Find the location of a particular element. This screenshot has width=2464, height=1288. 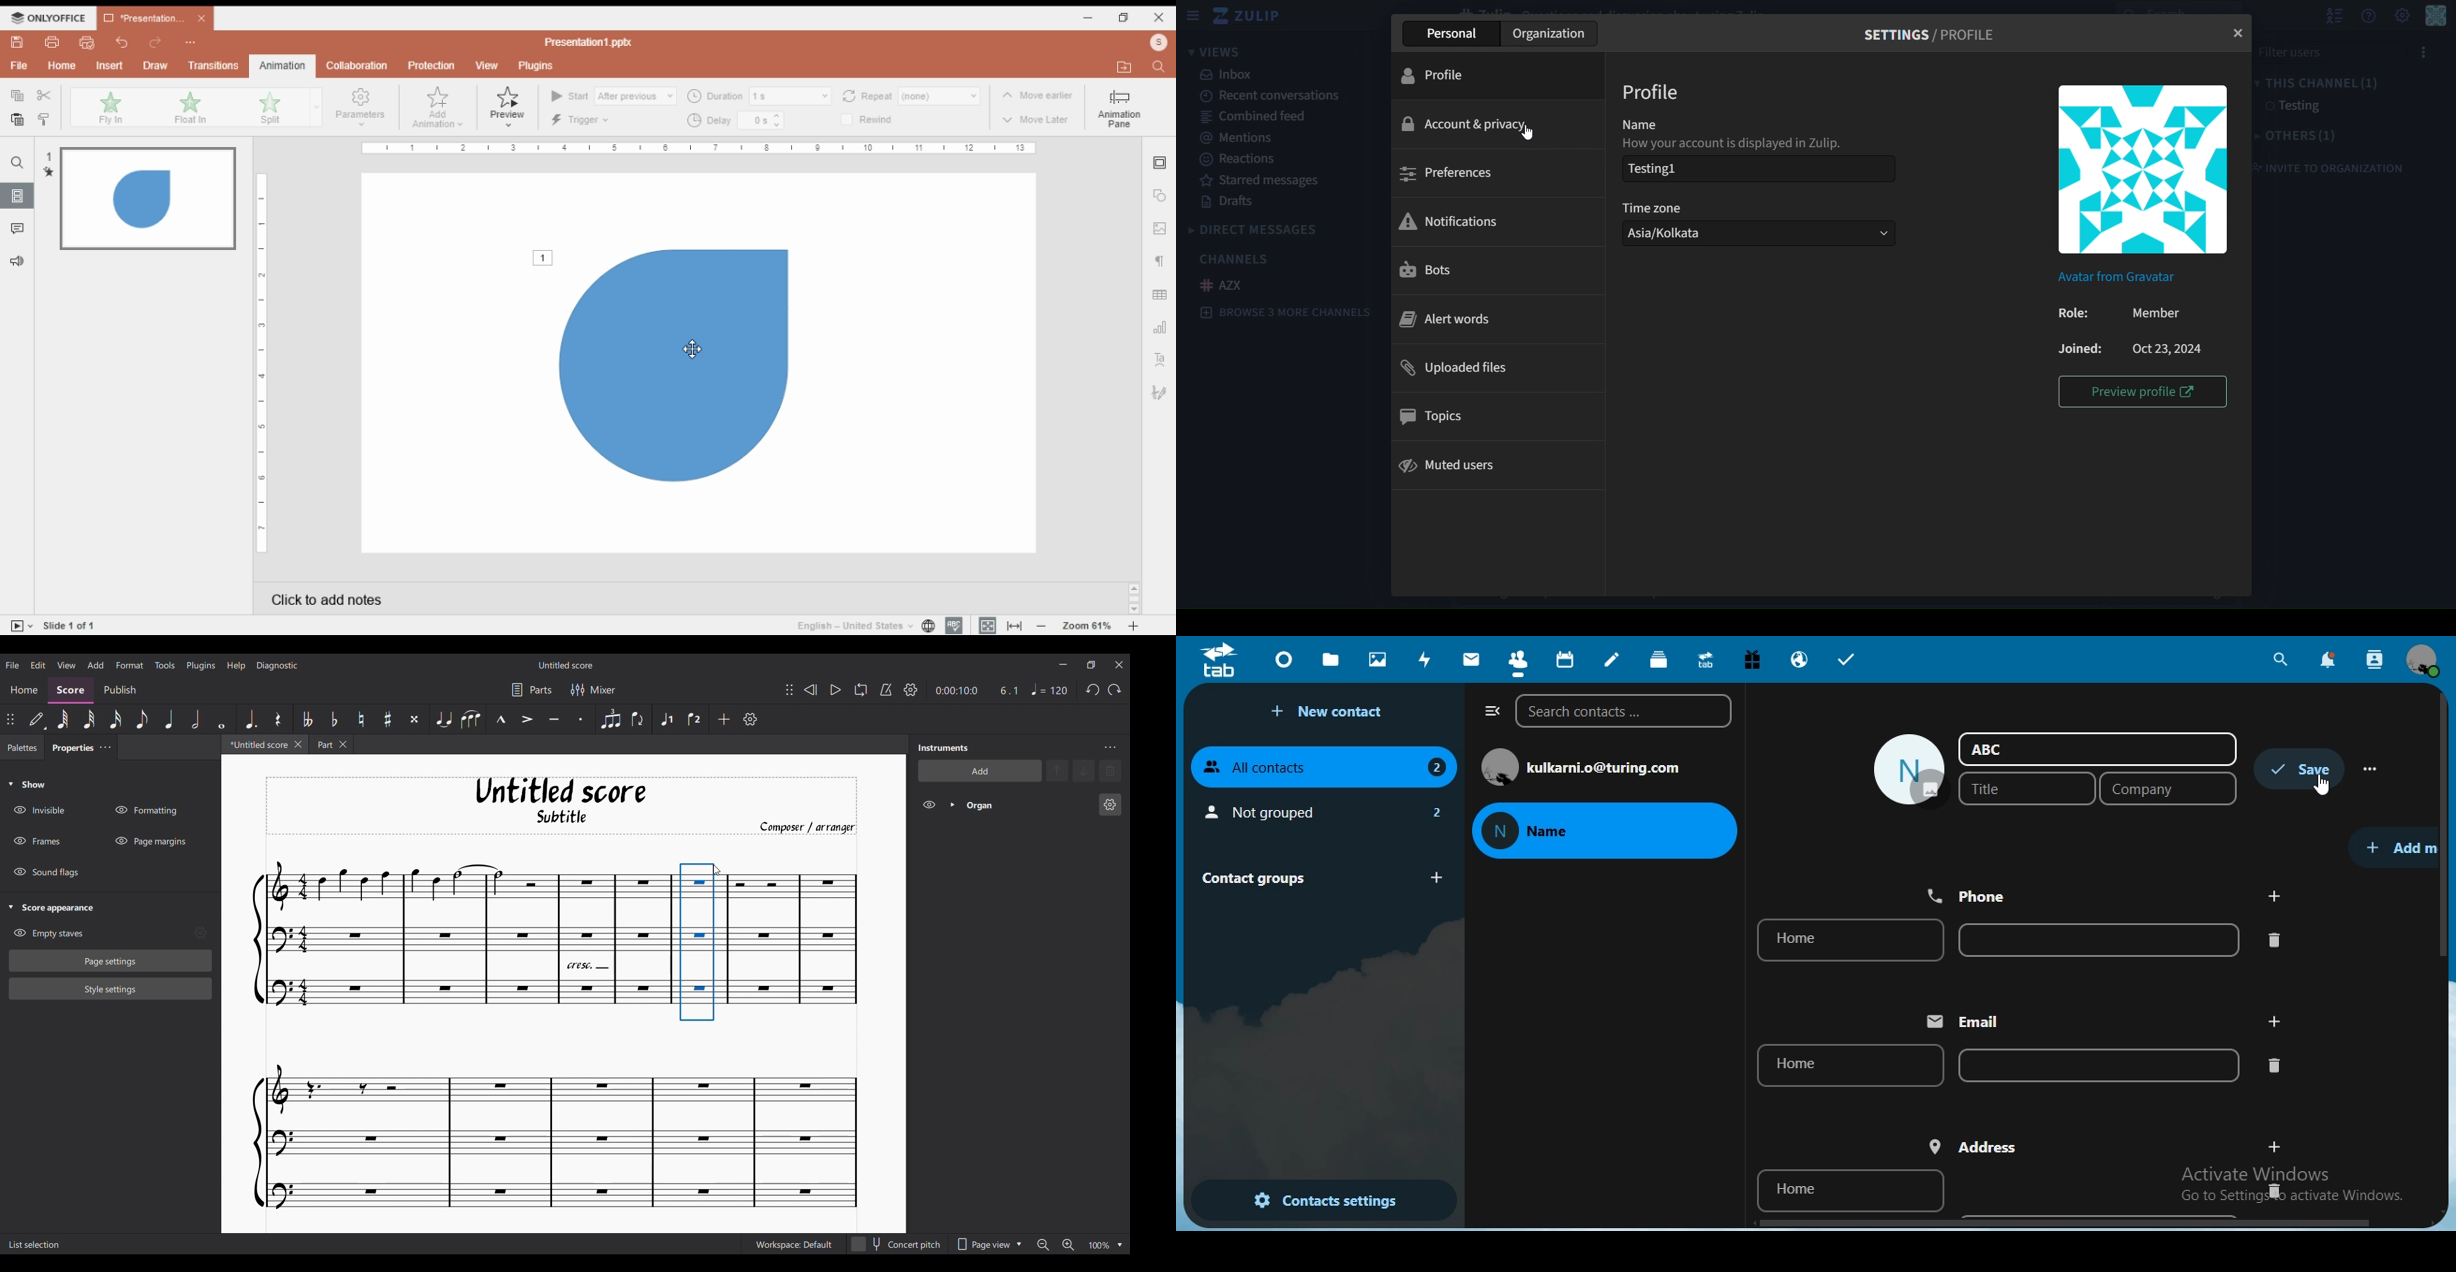

redo is located at coordinates (156, 43).